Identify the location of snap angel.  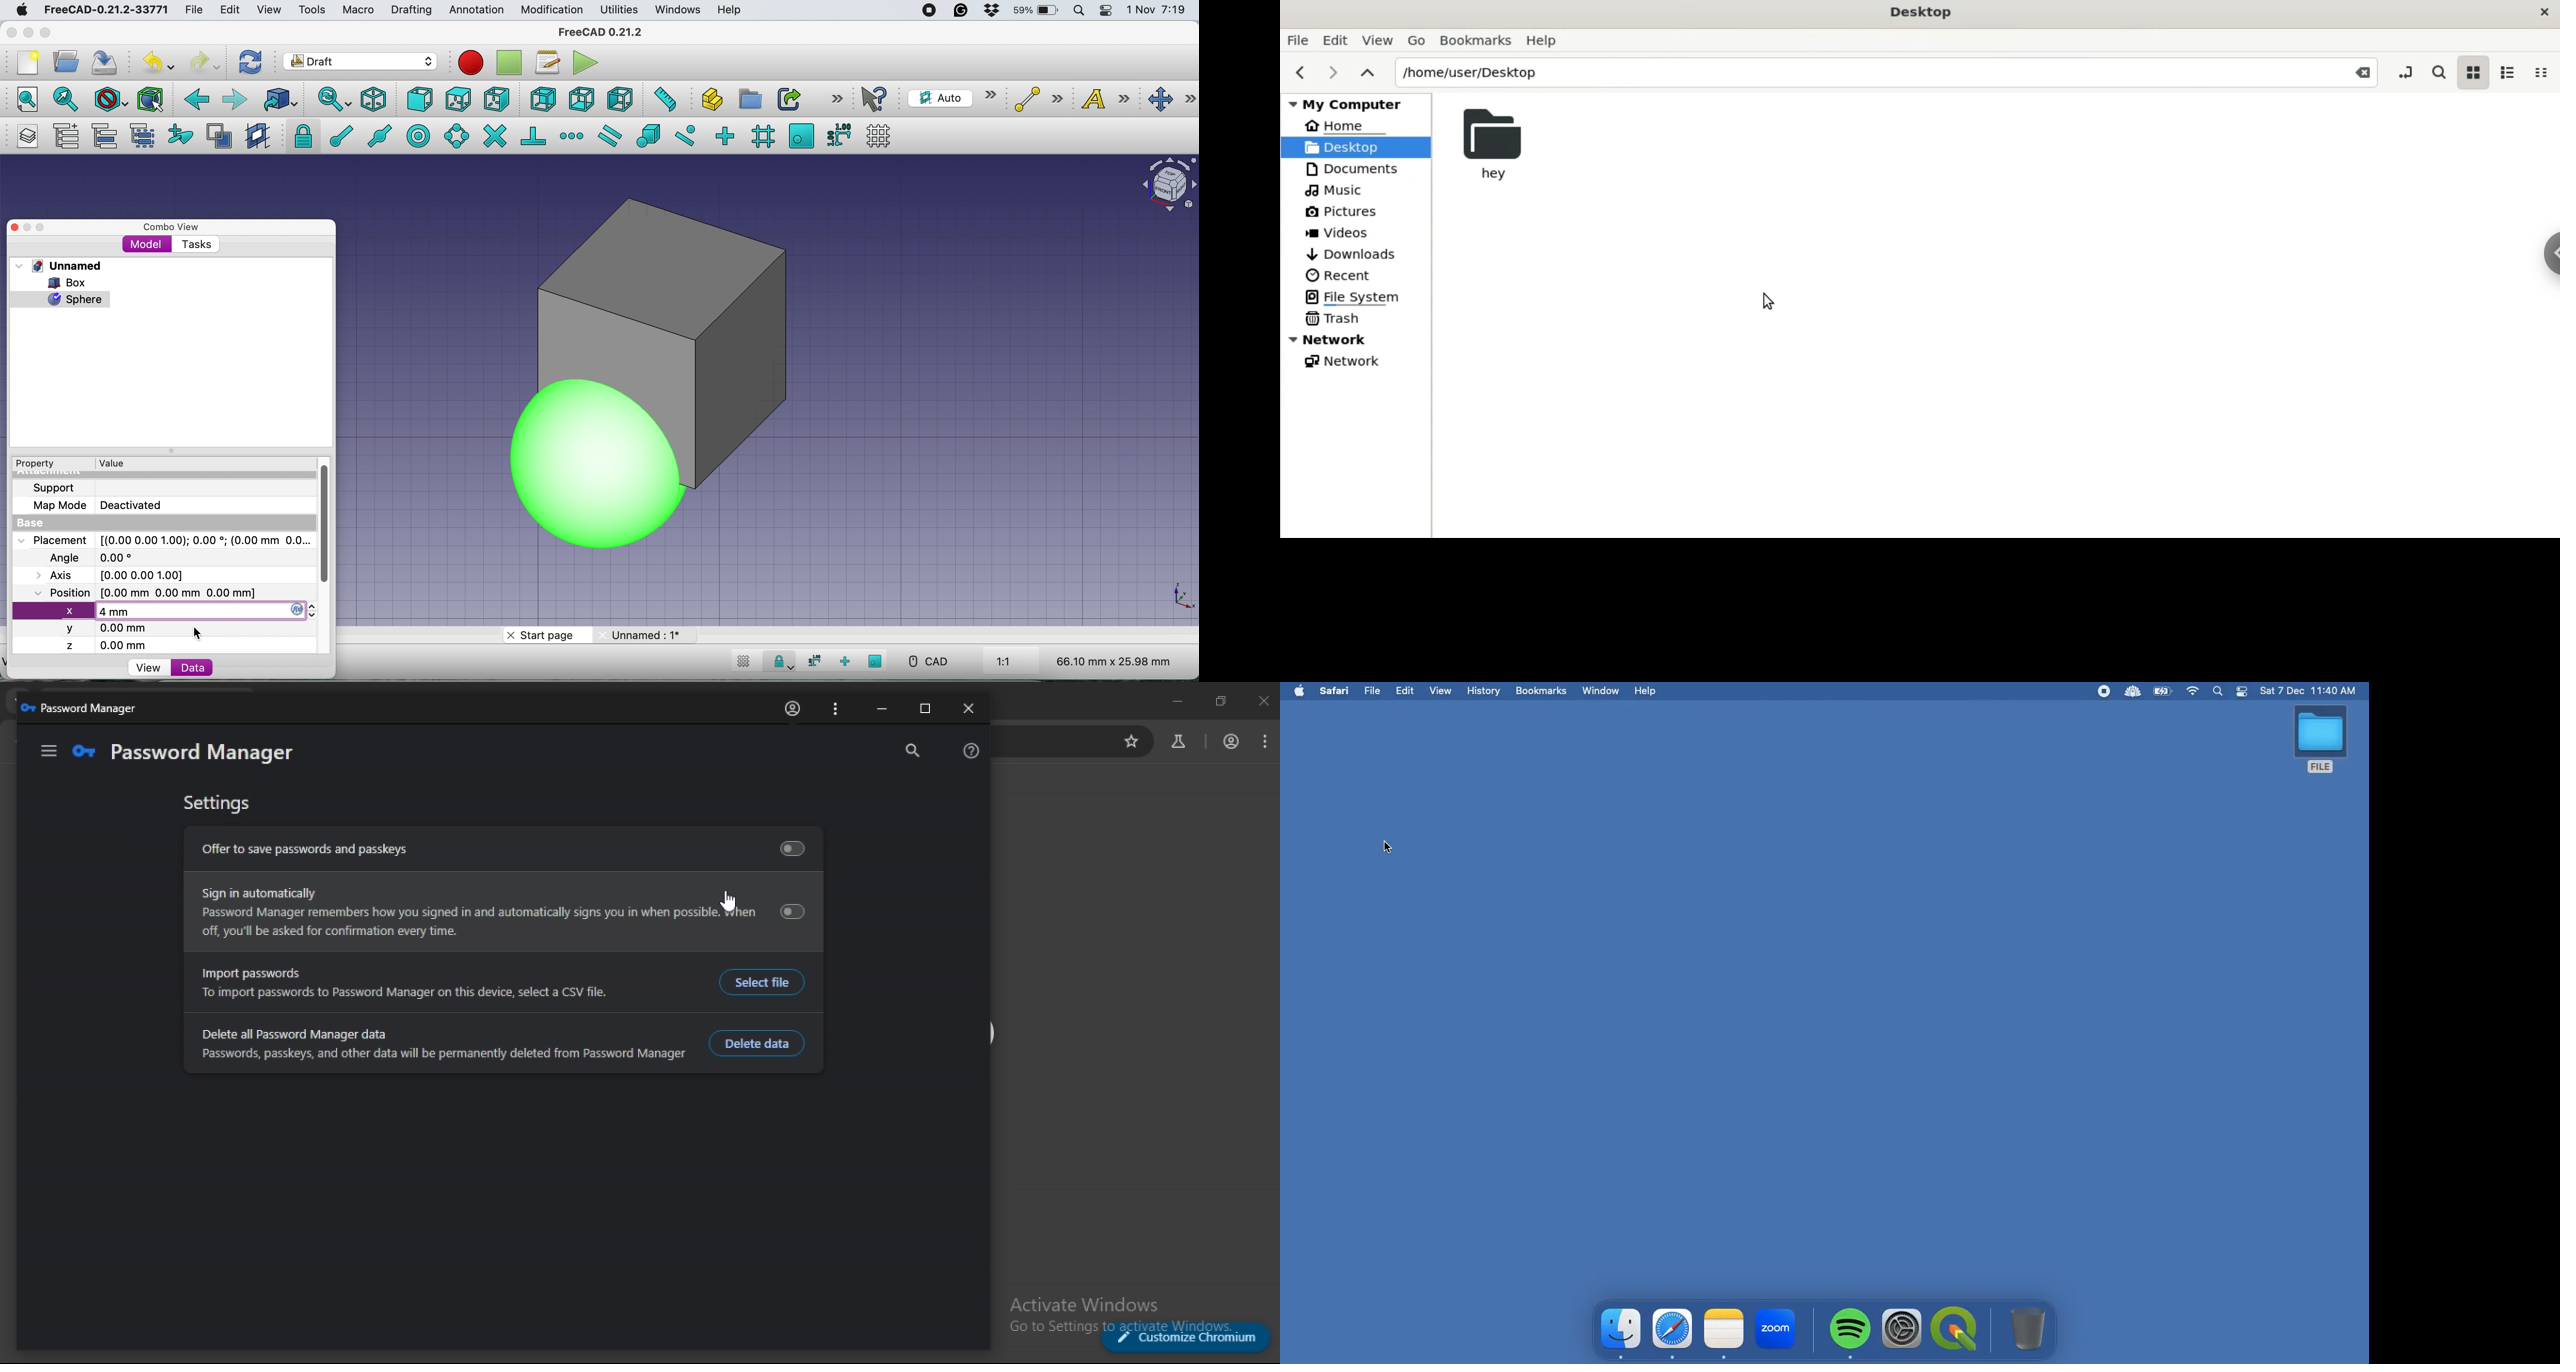
(454, 135).